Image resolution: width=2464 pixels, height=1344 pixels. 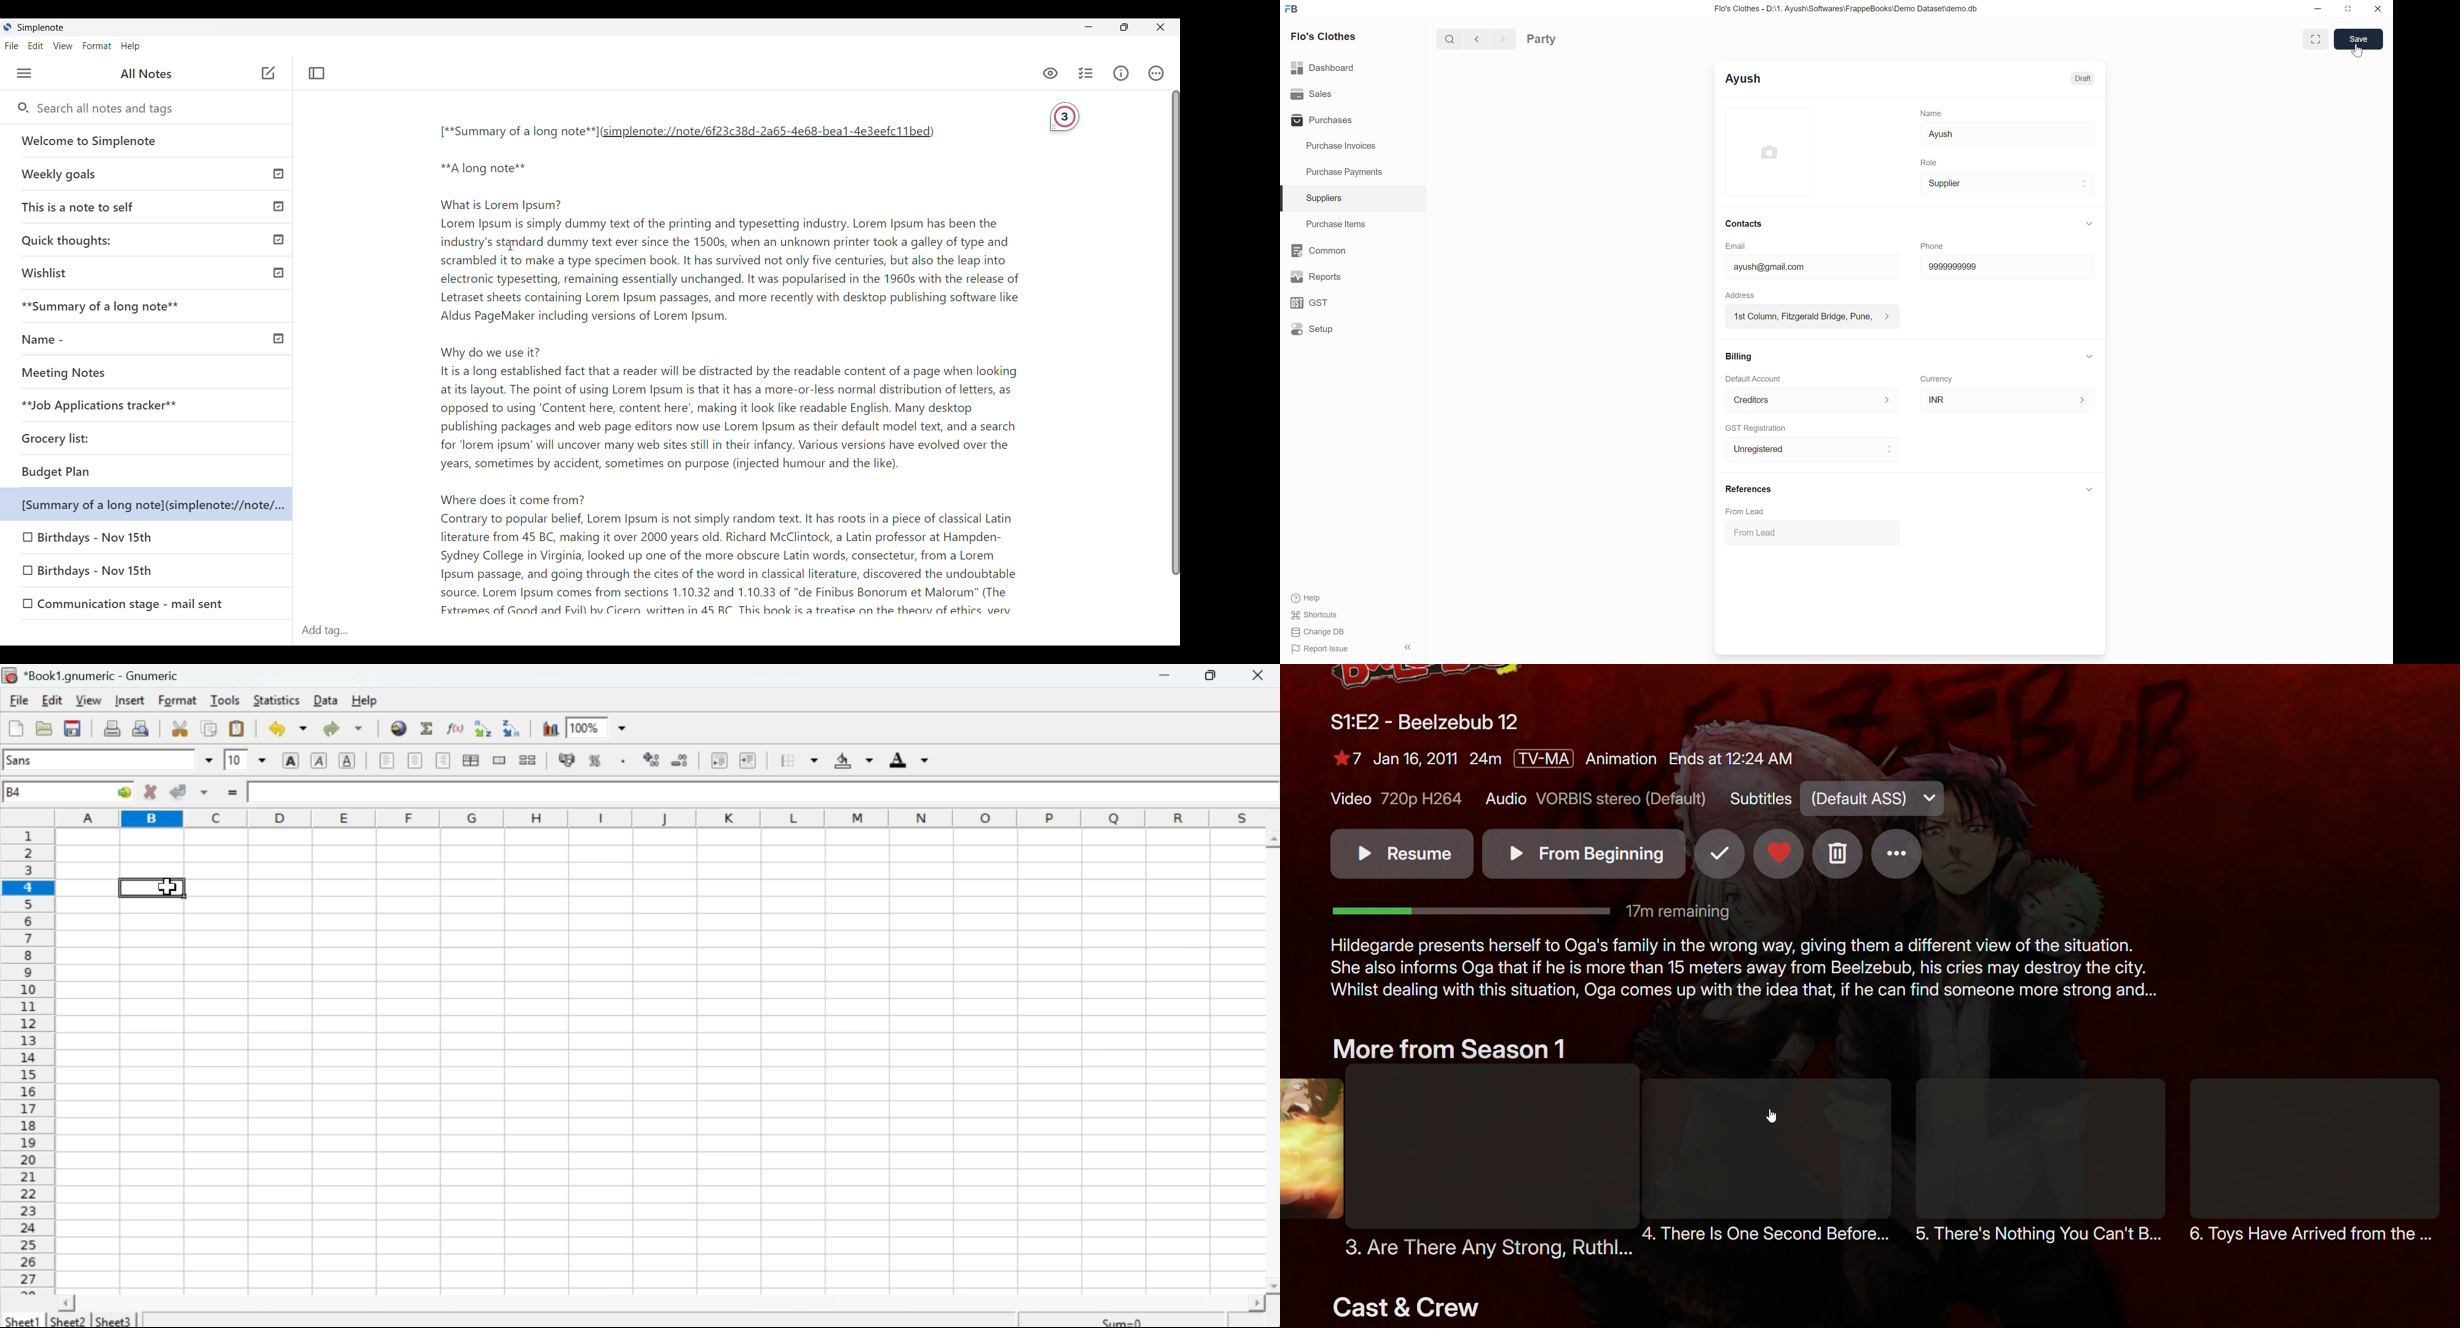 I want to click on [Summary of a long note](simplenote://note/..., so click(x=152, y=505).